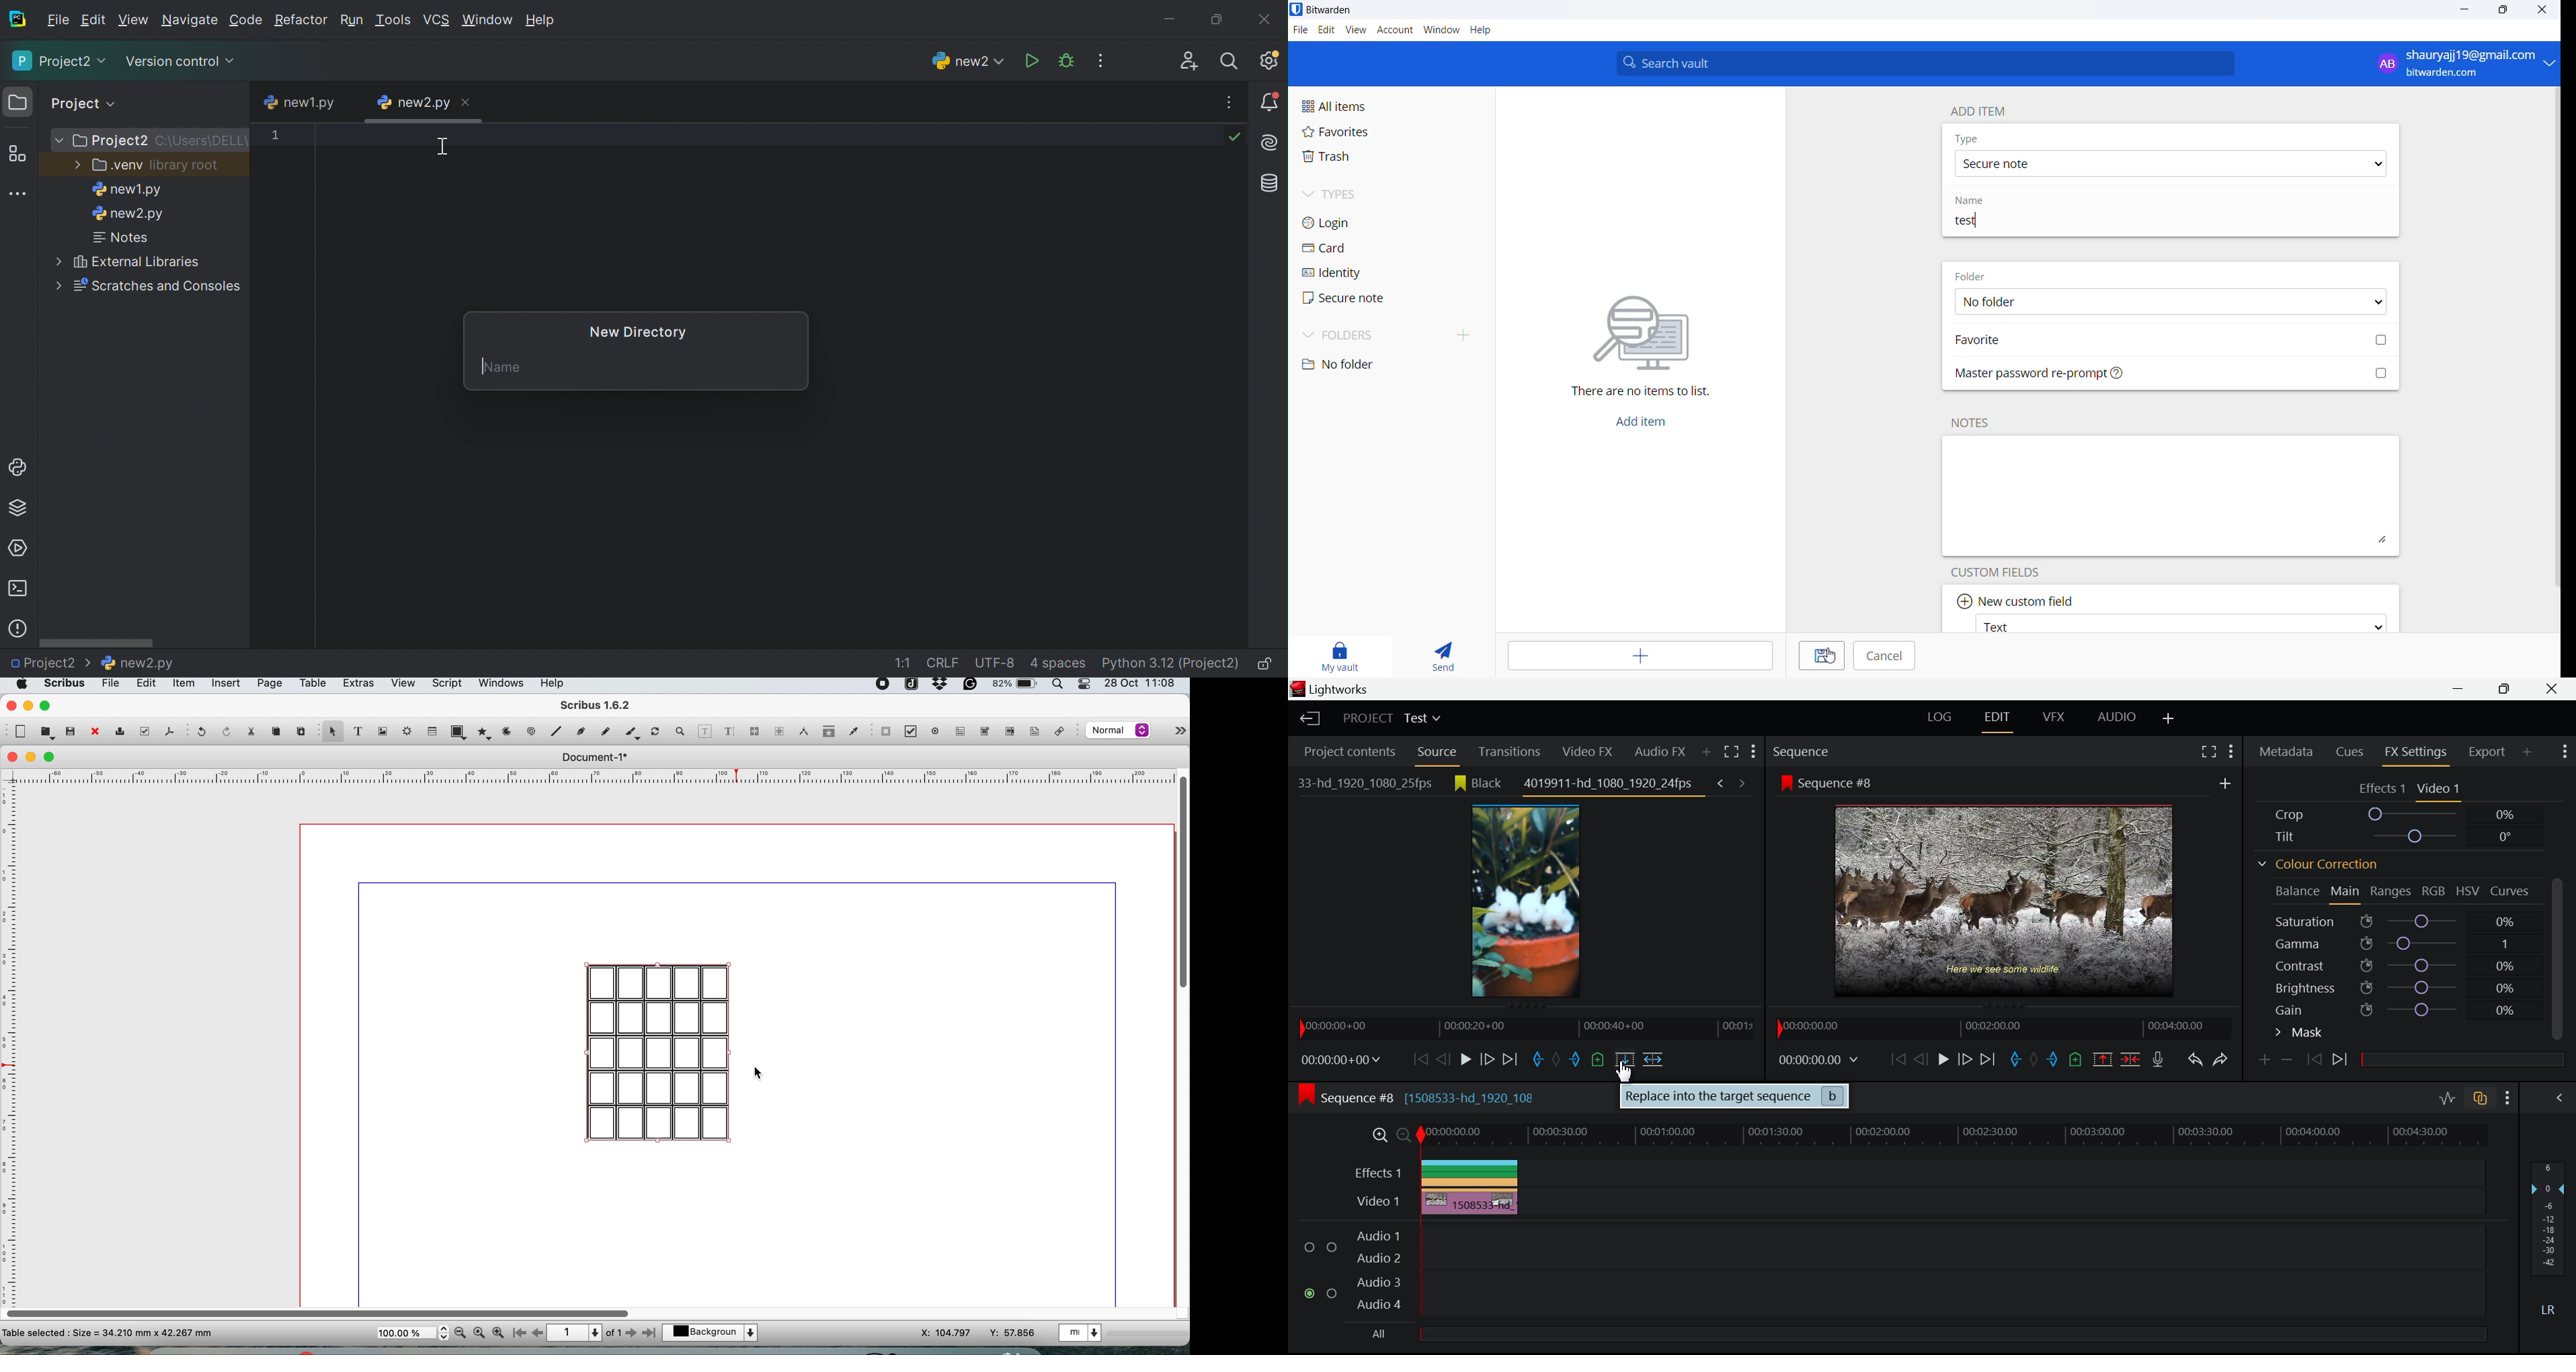 The width and height of the screenshot is (2576, 1372). What do you see at coordinates (200, 732) in the screenshot?
I see `undo` at bounding box center [200, 732].